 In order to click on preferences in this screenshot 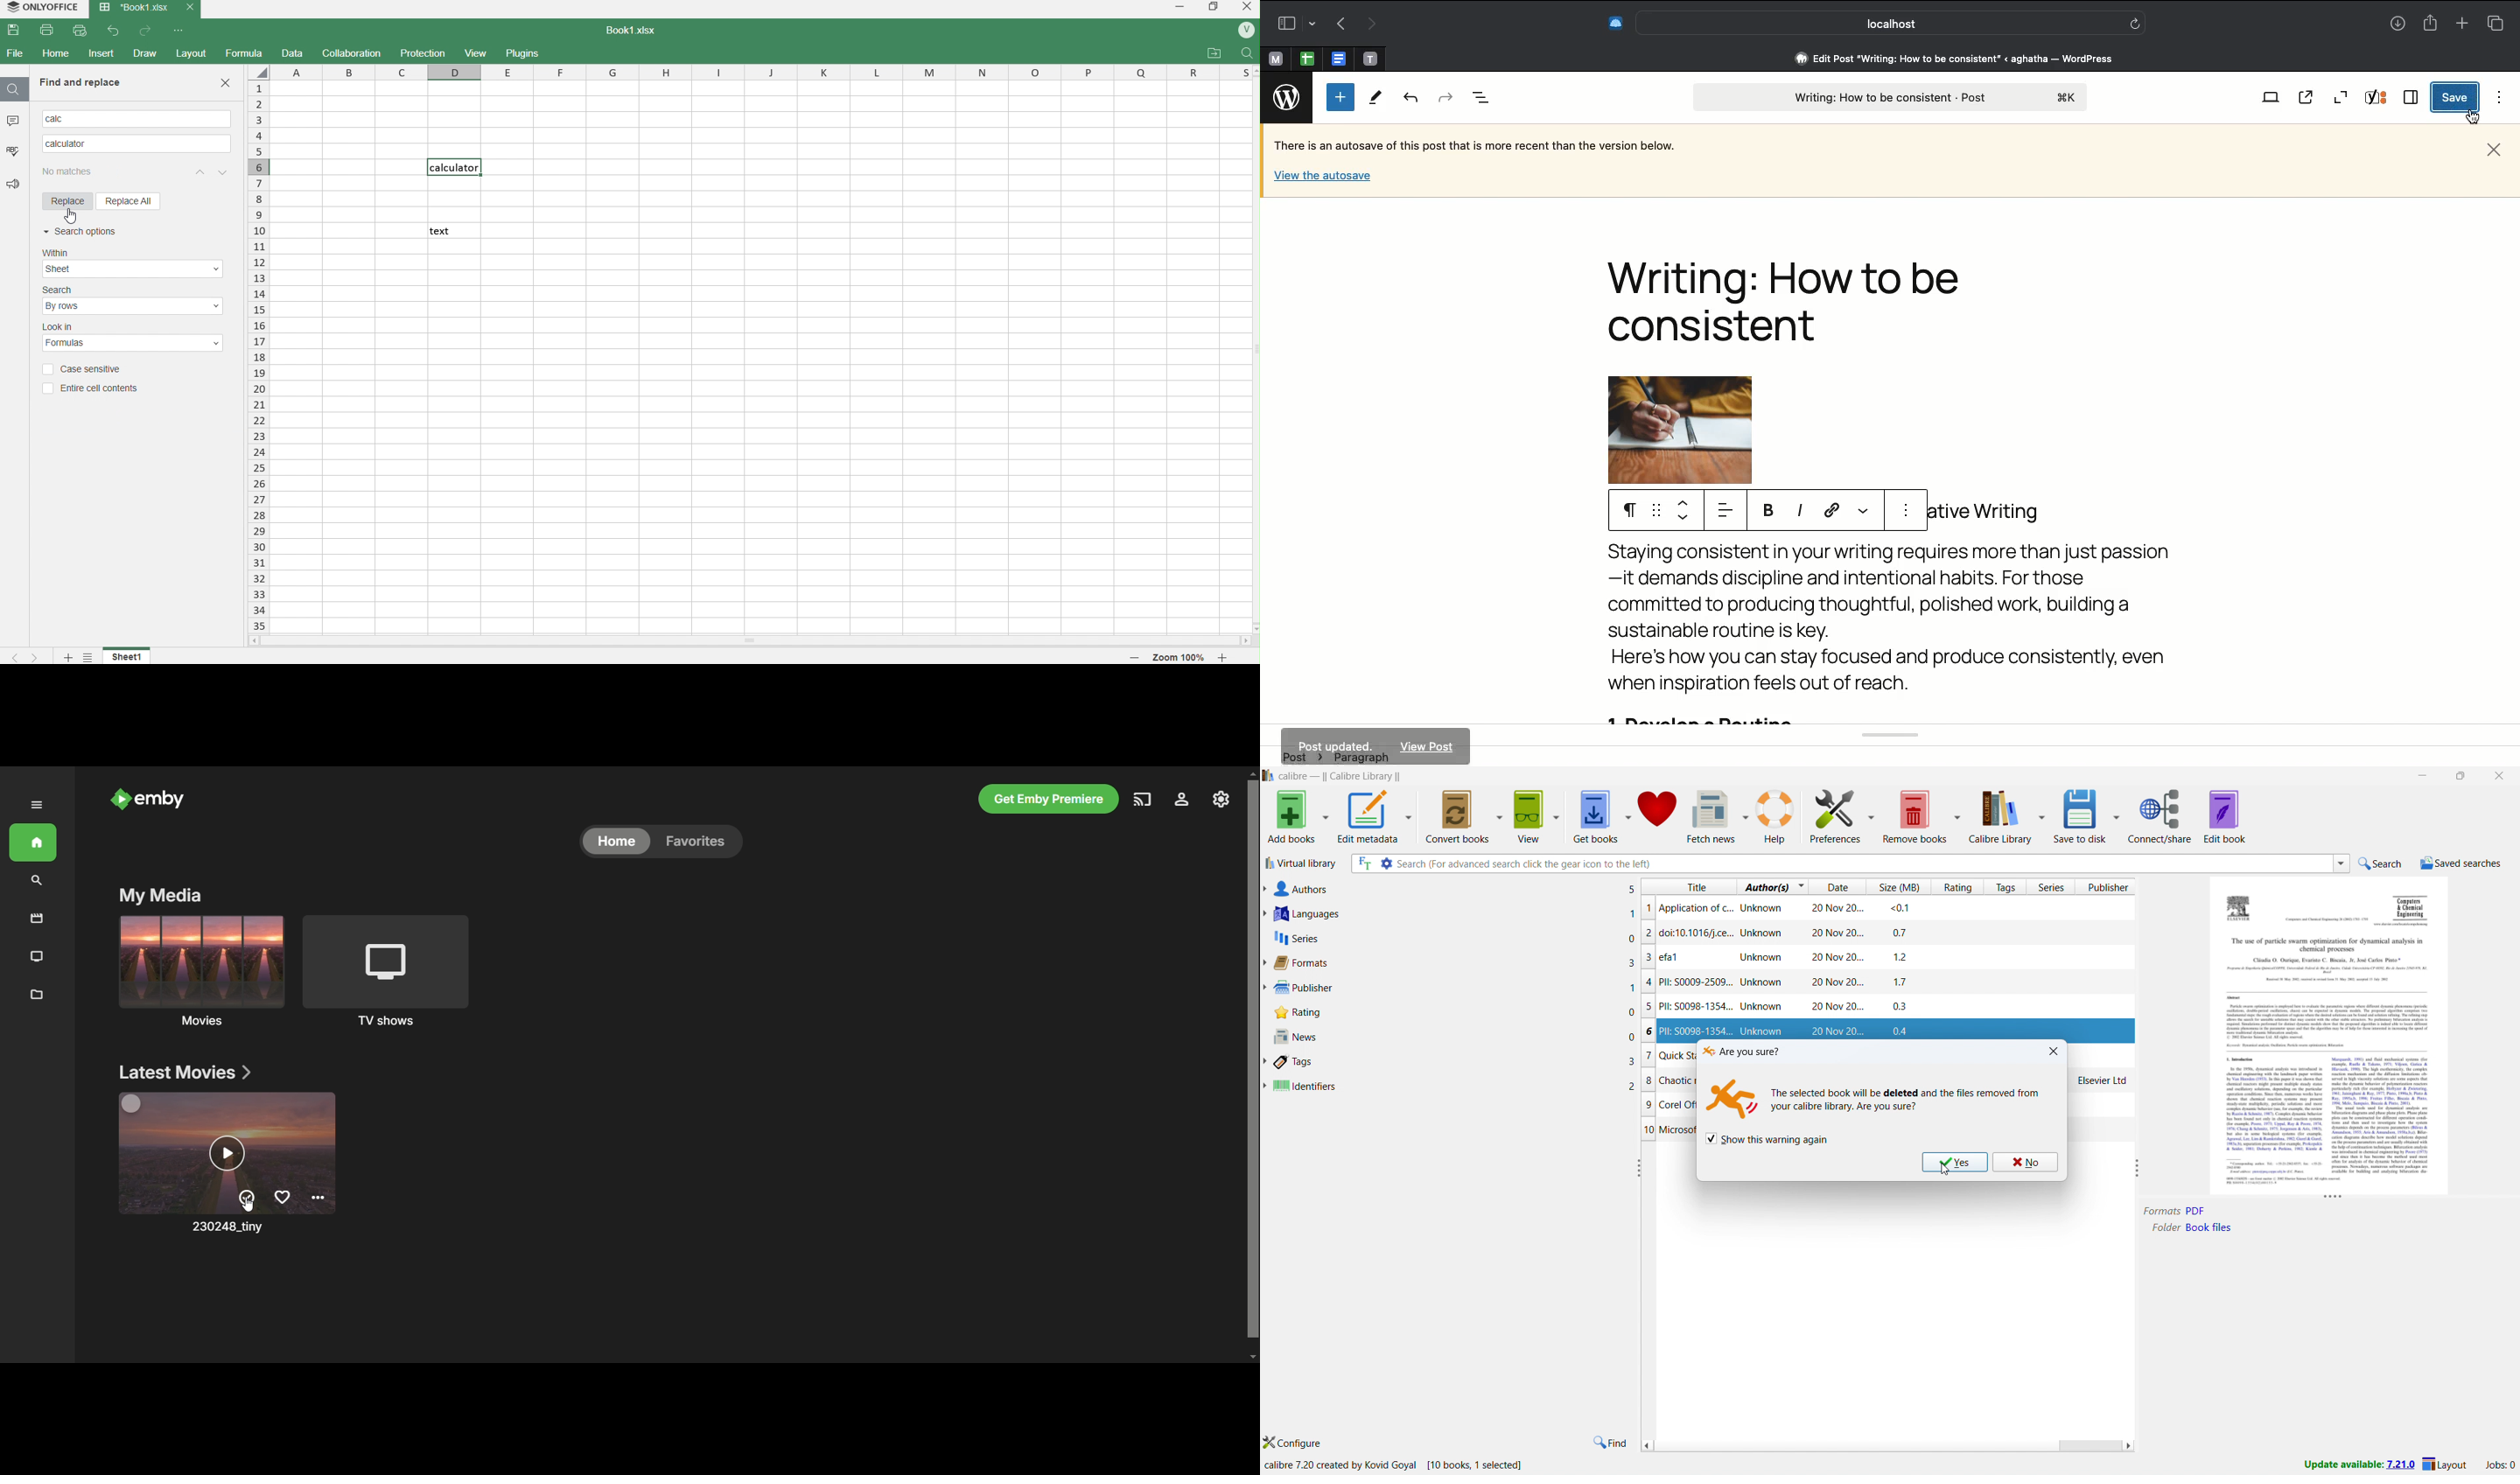, I will do `click(1834, 815)`.